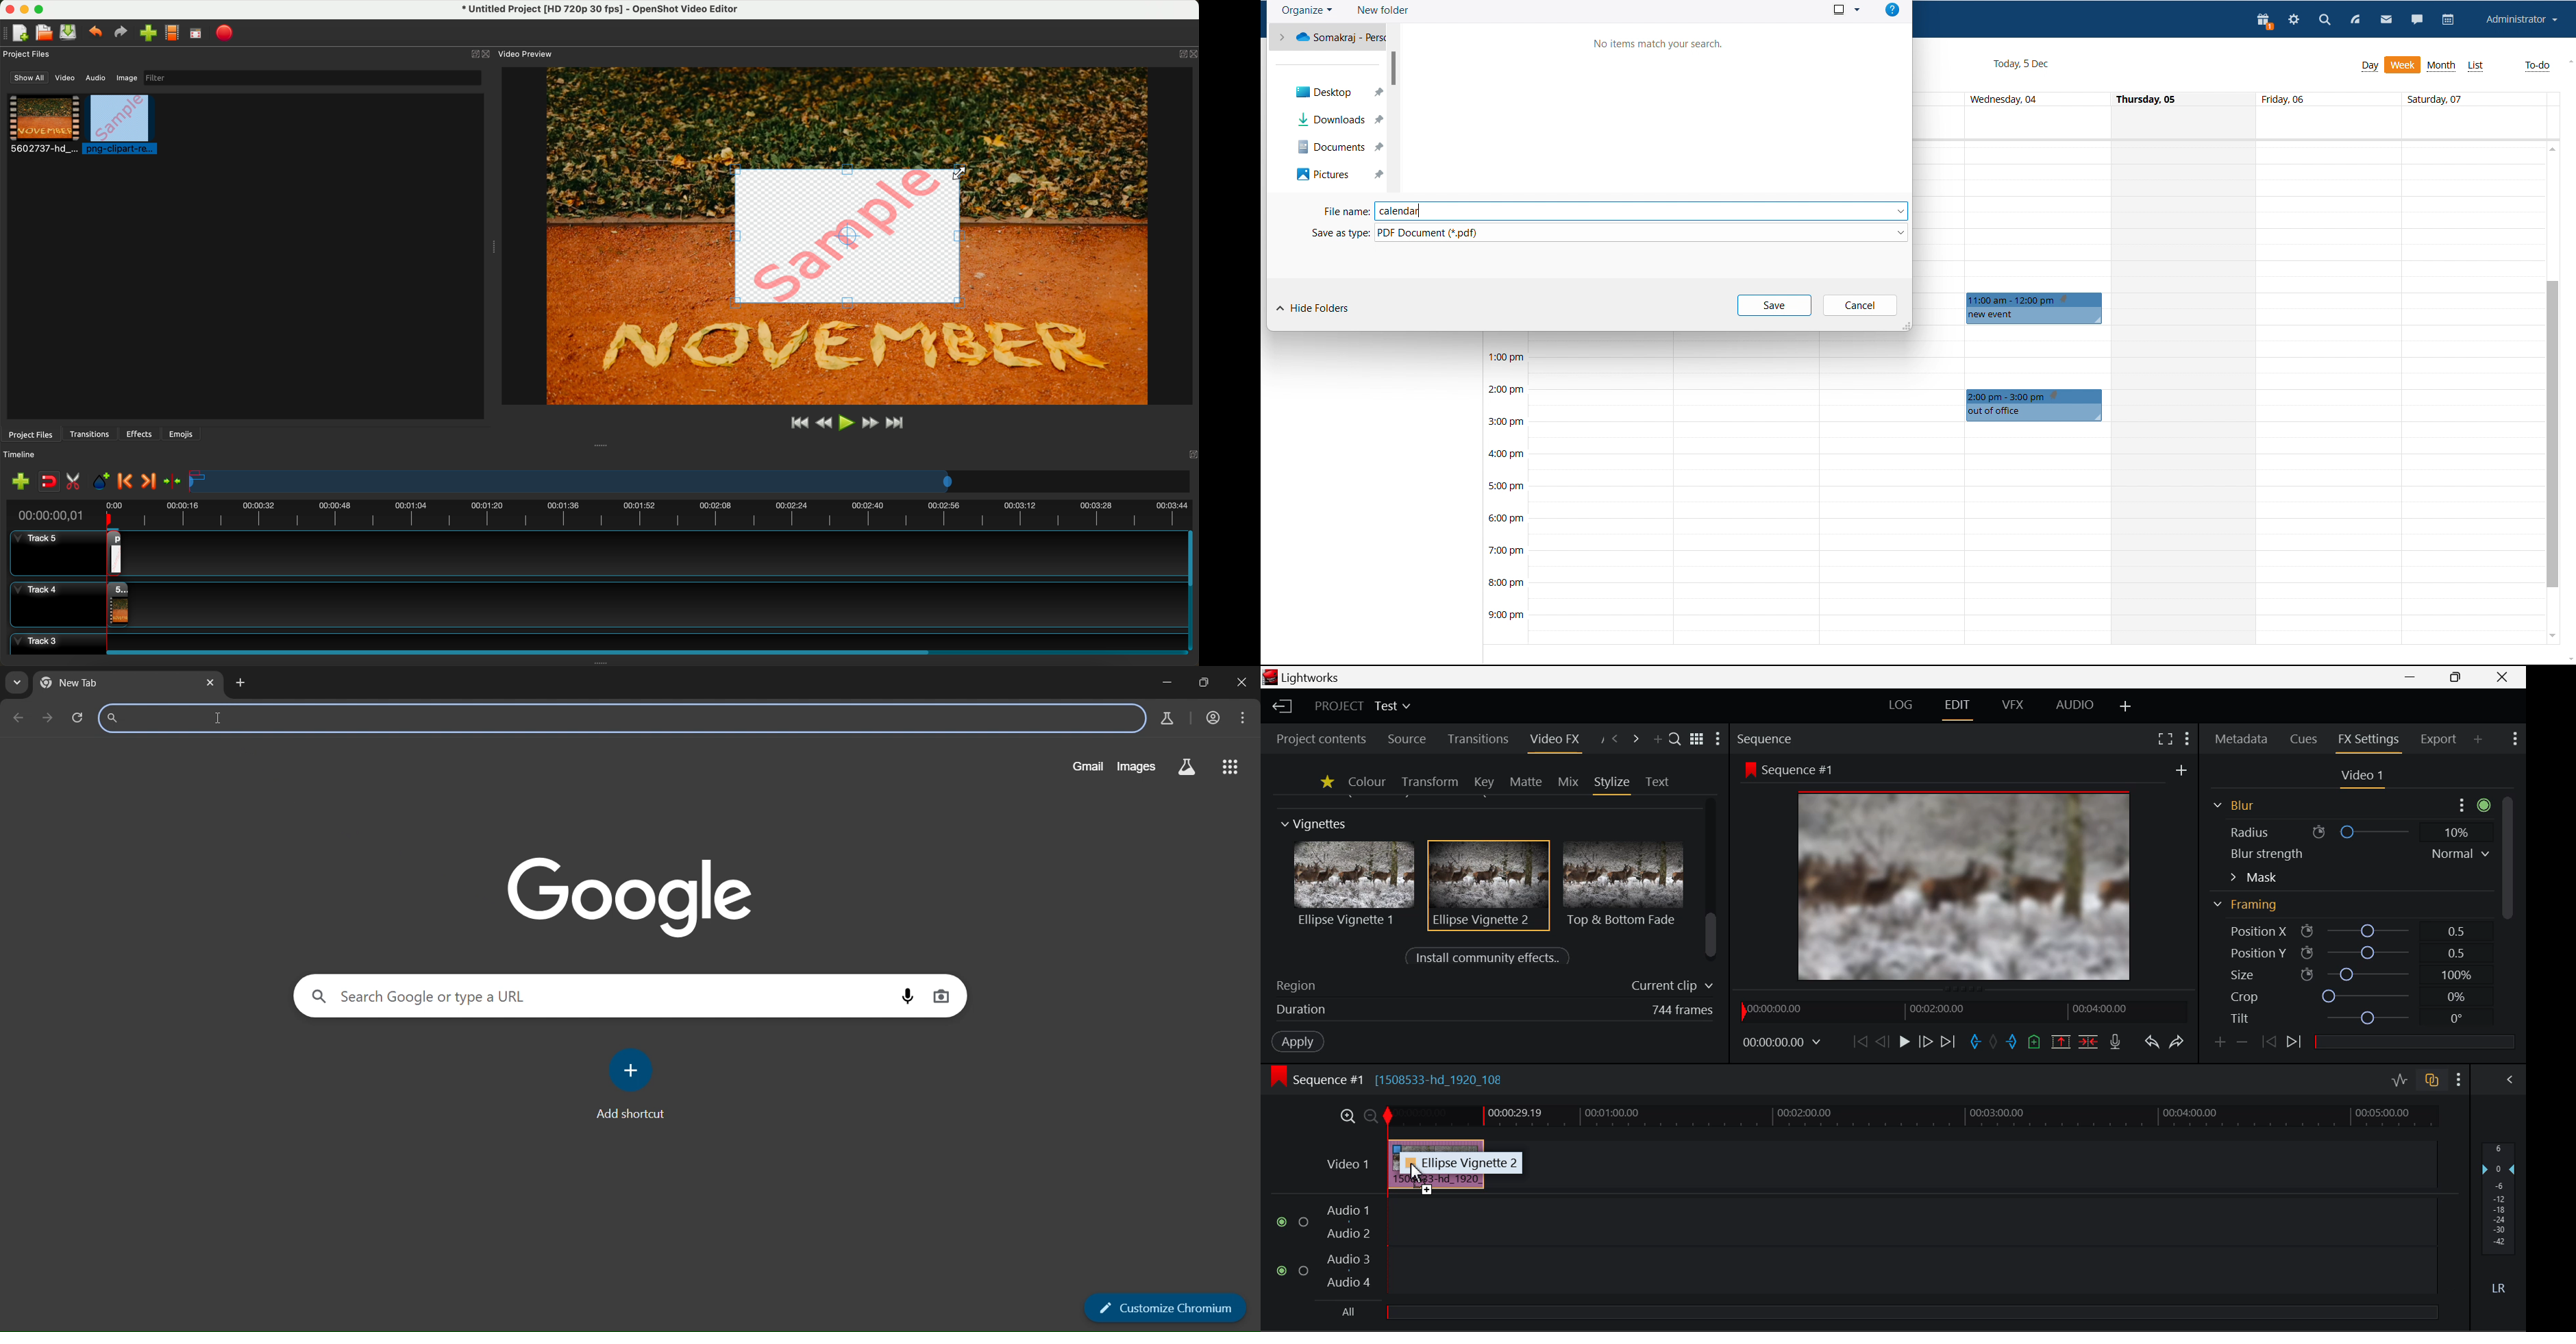 This screenshot has height=1344, width=2576. Describe the element at coordinates (2242, 1041) in the screenshot. I see `Remove keyframe` at that location.